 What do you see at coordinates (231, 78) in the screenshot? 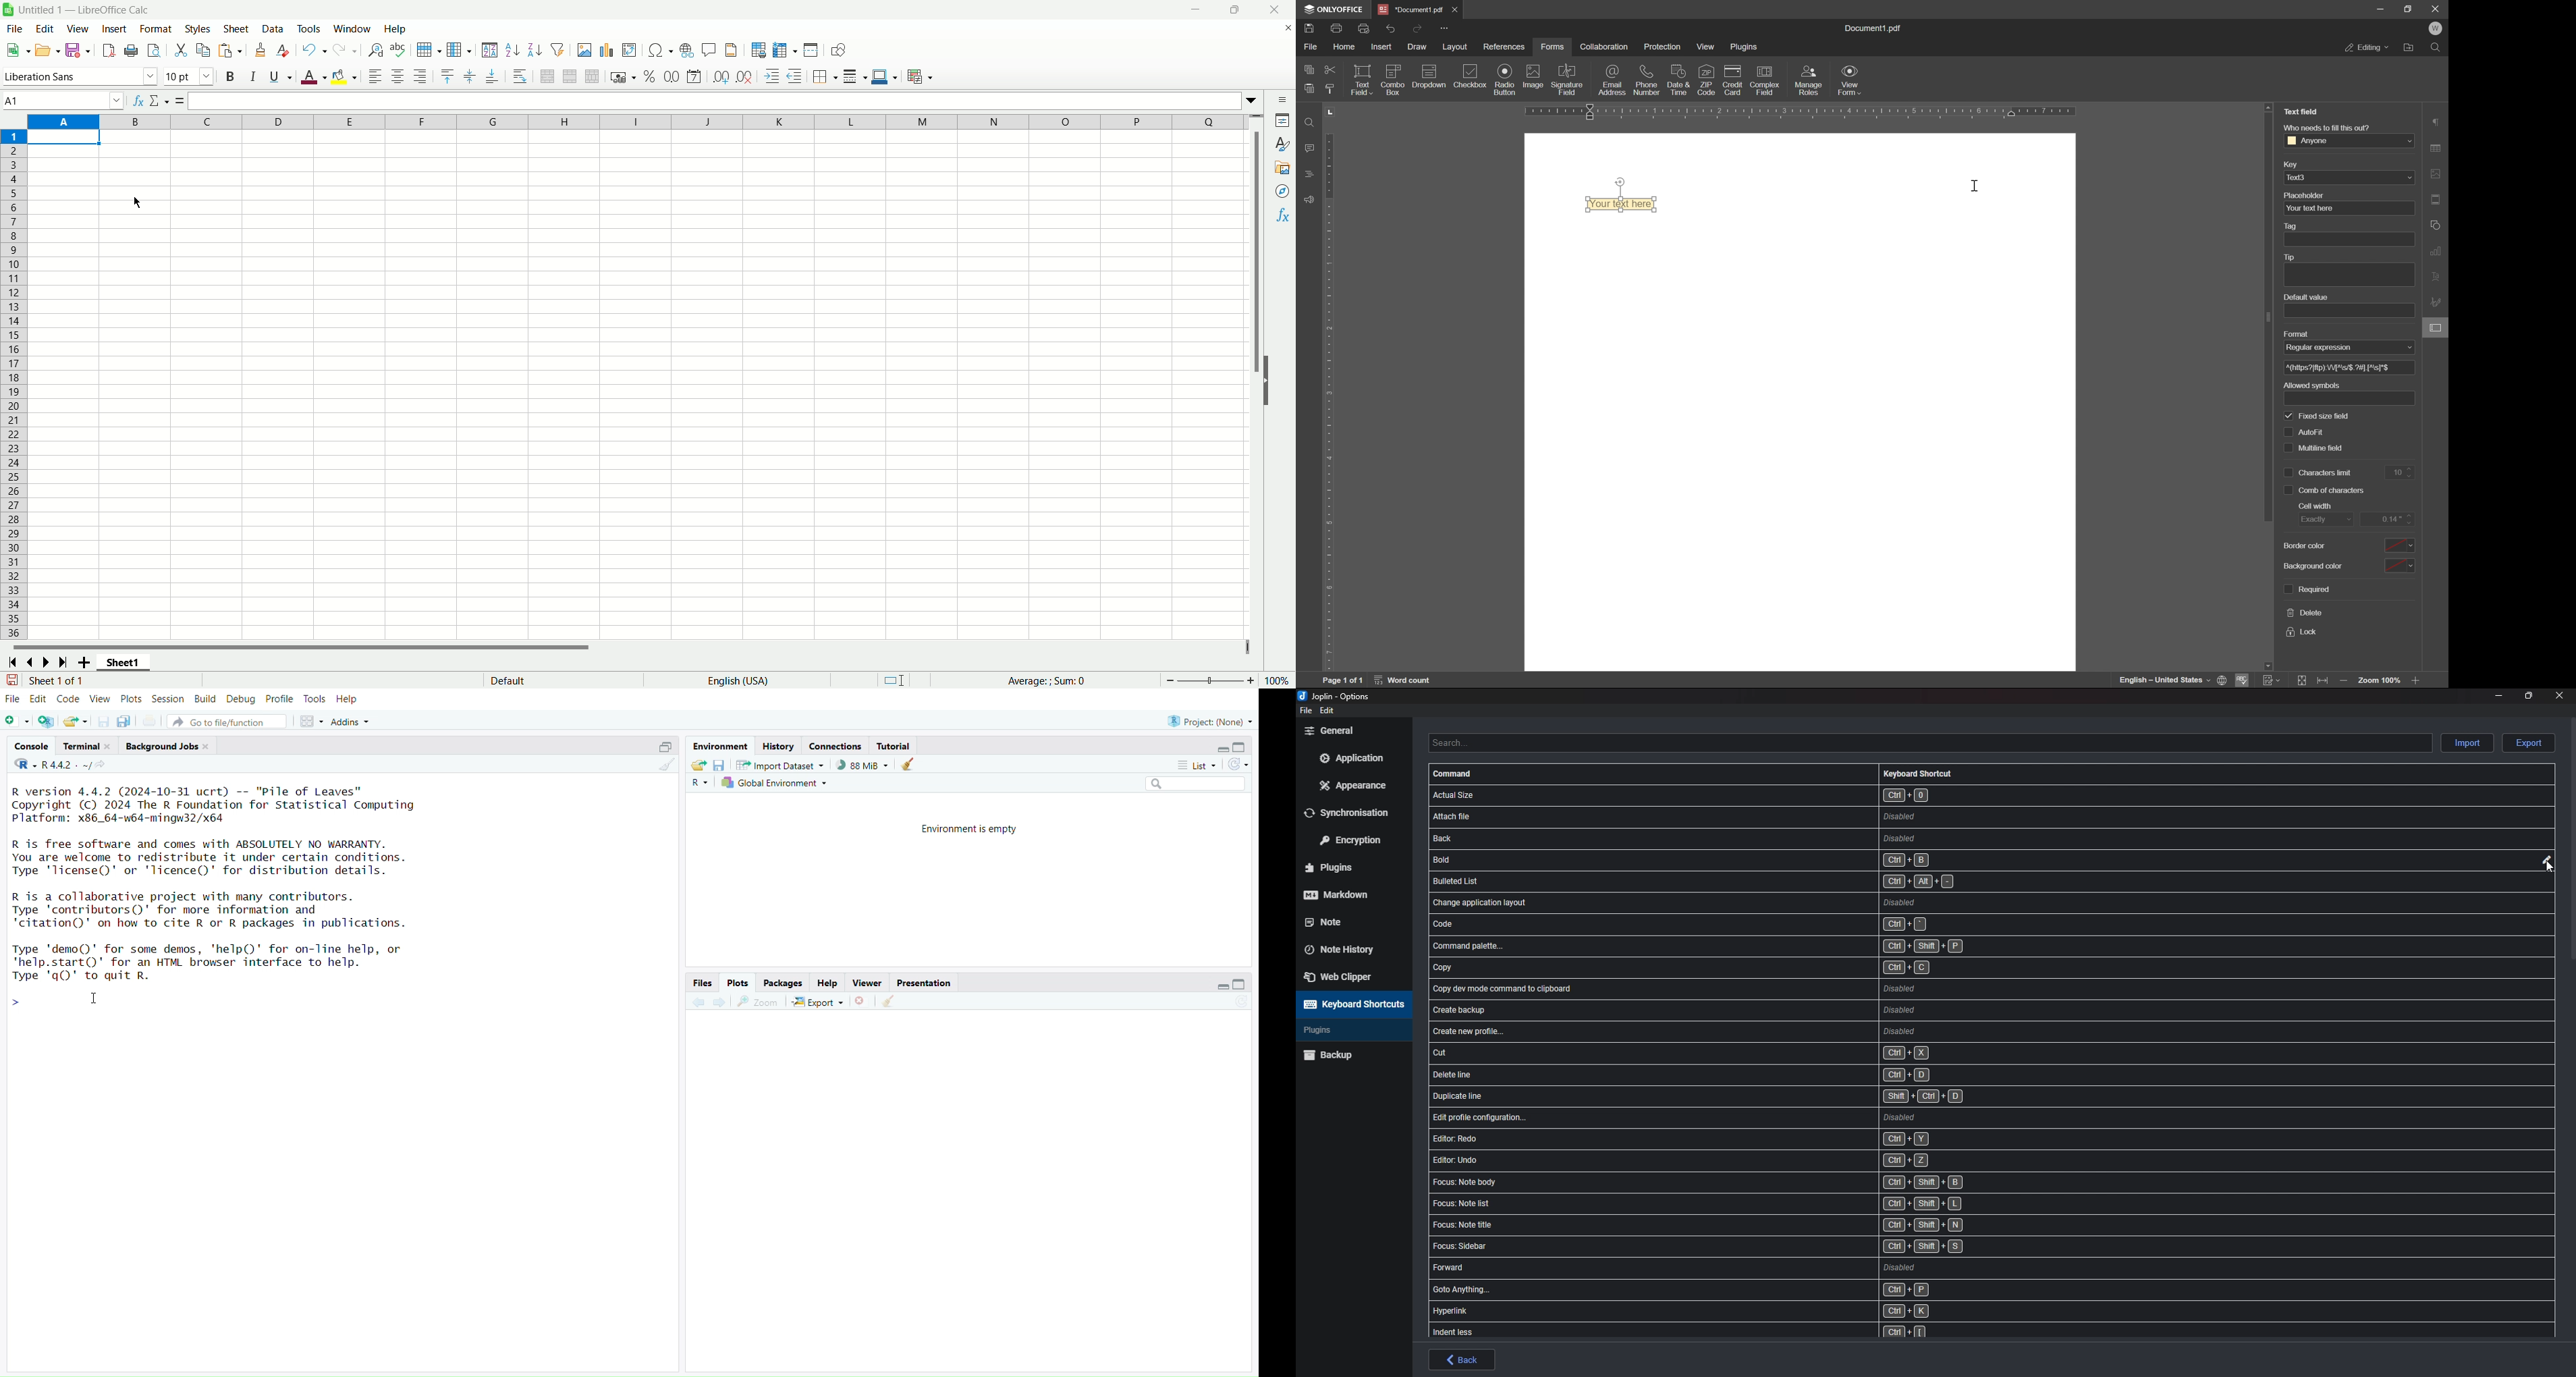
I see `bold` at bounding box center [231, 78].